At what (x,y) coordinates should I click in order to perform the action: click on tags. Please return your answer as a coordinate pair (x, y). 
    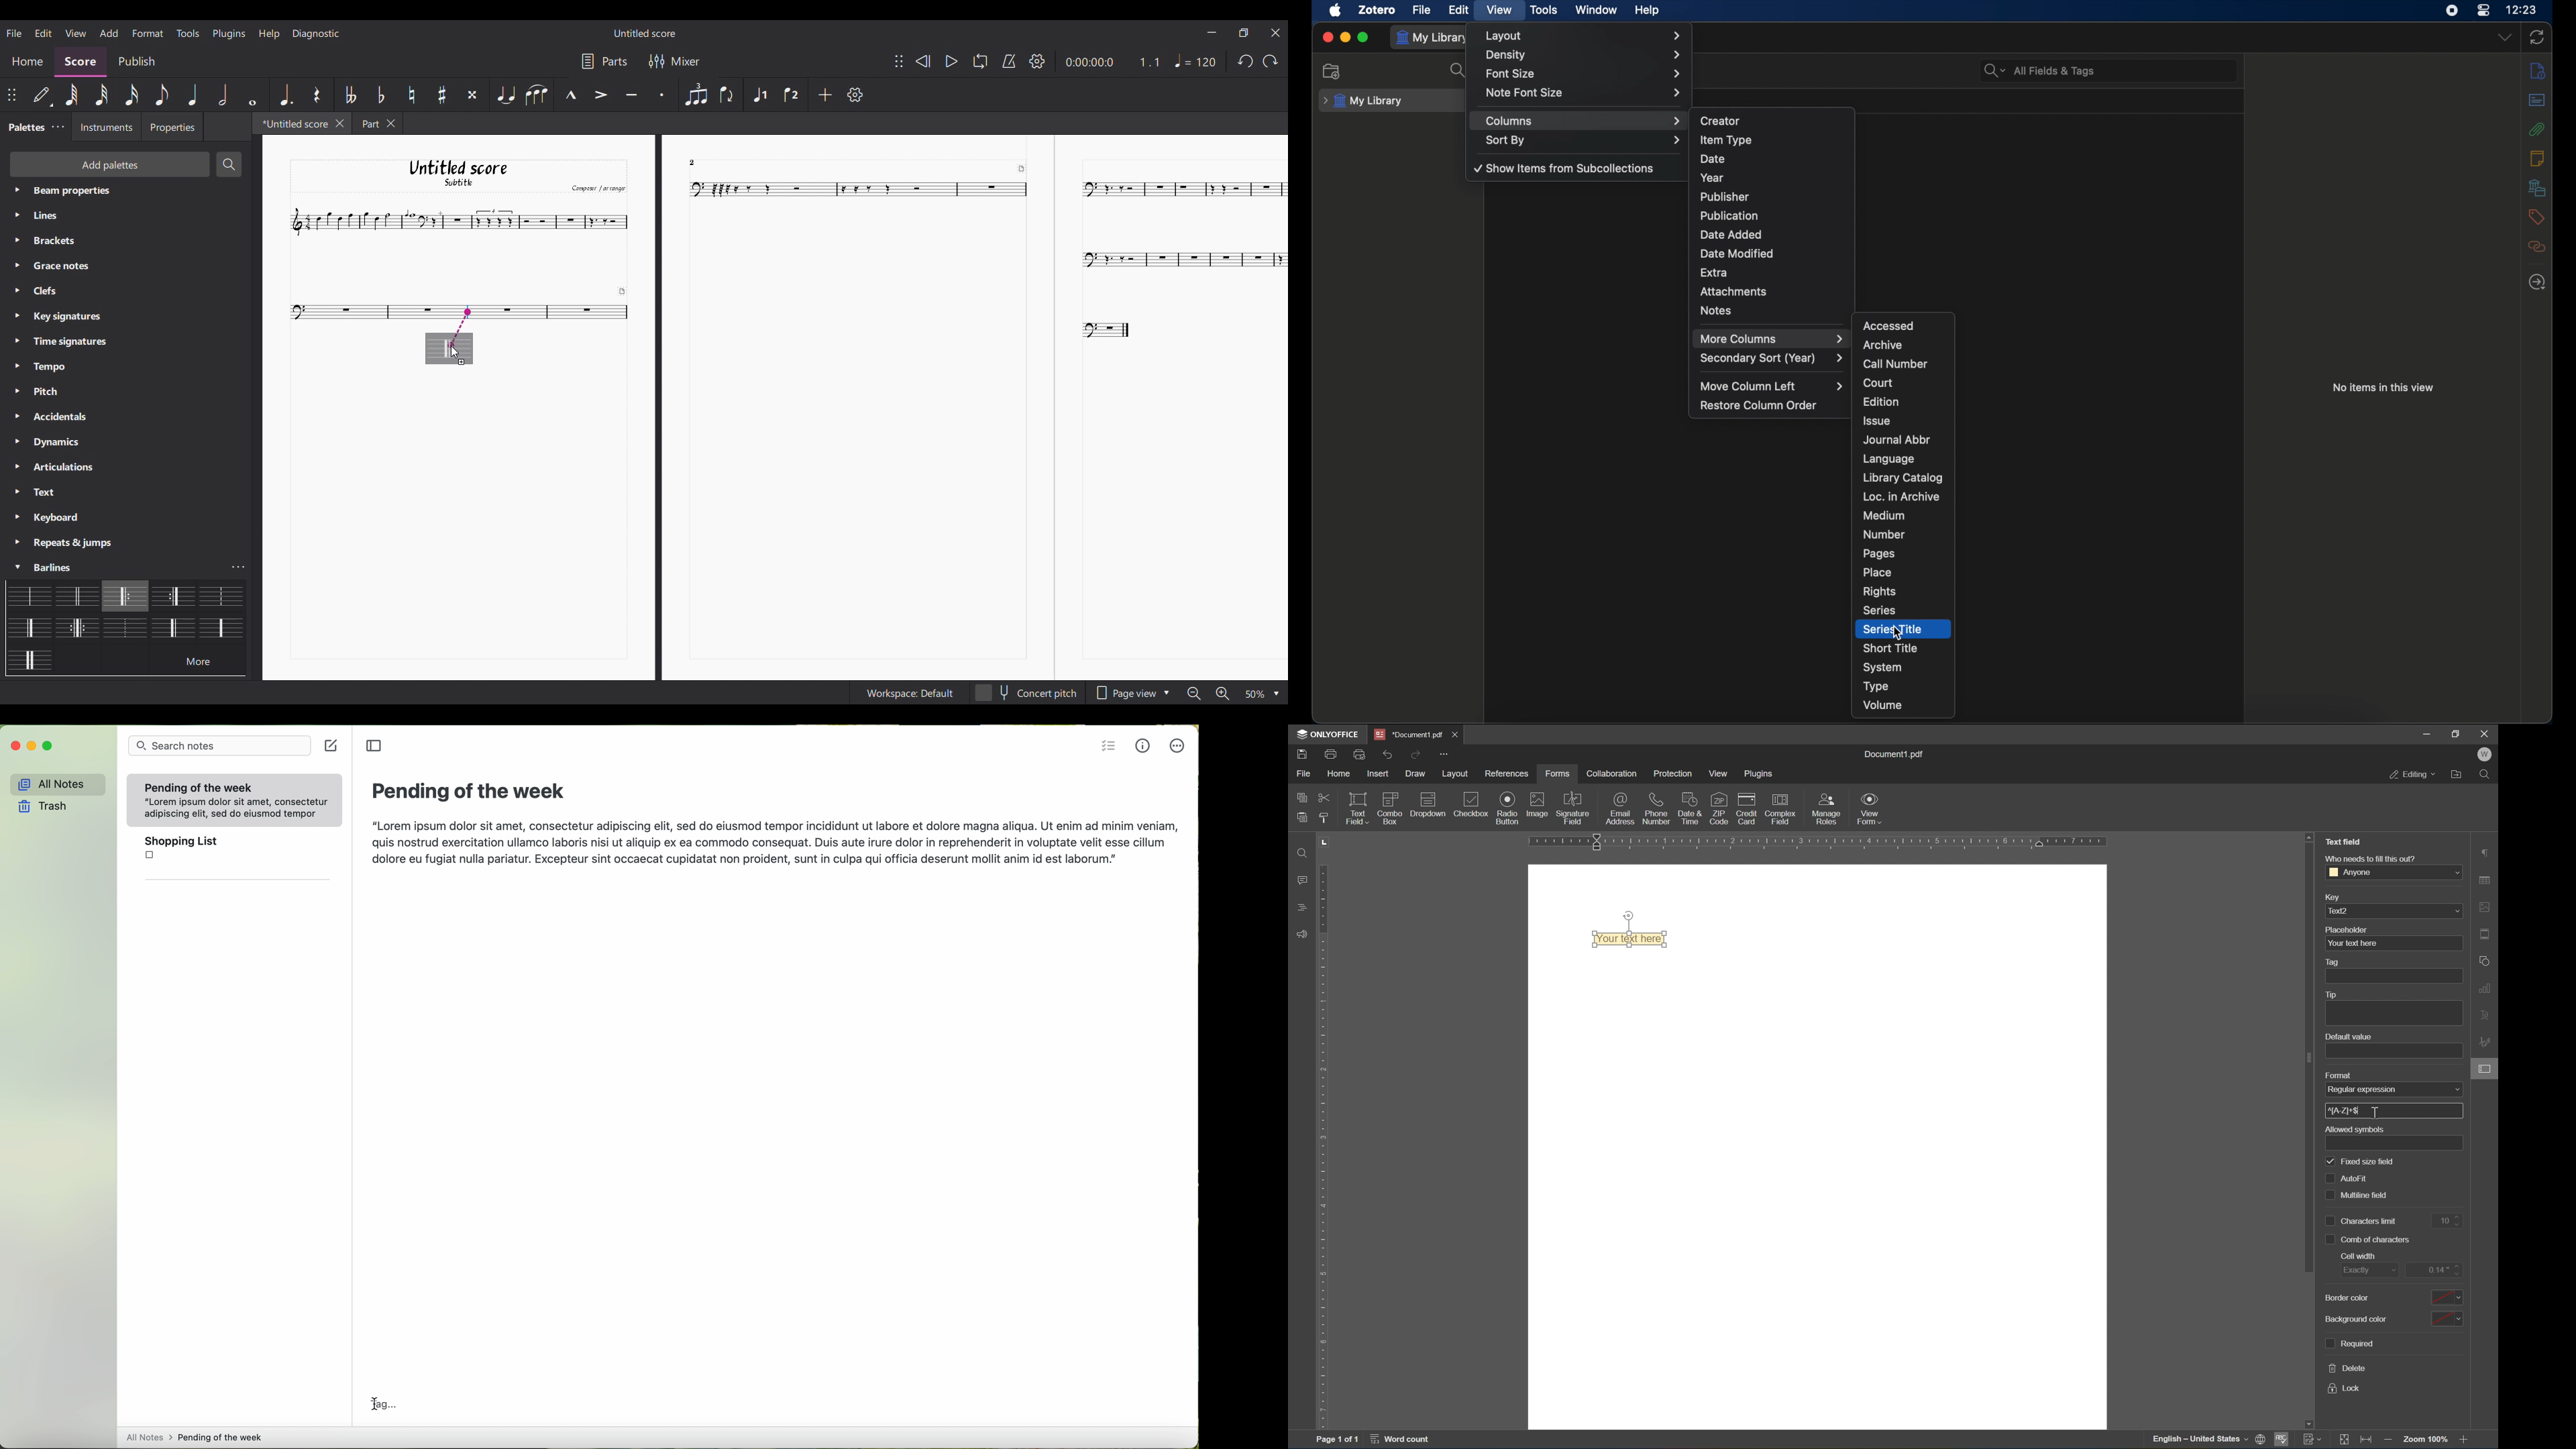
    Looking at the image, I should click on (2536, 217).